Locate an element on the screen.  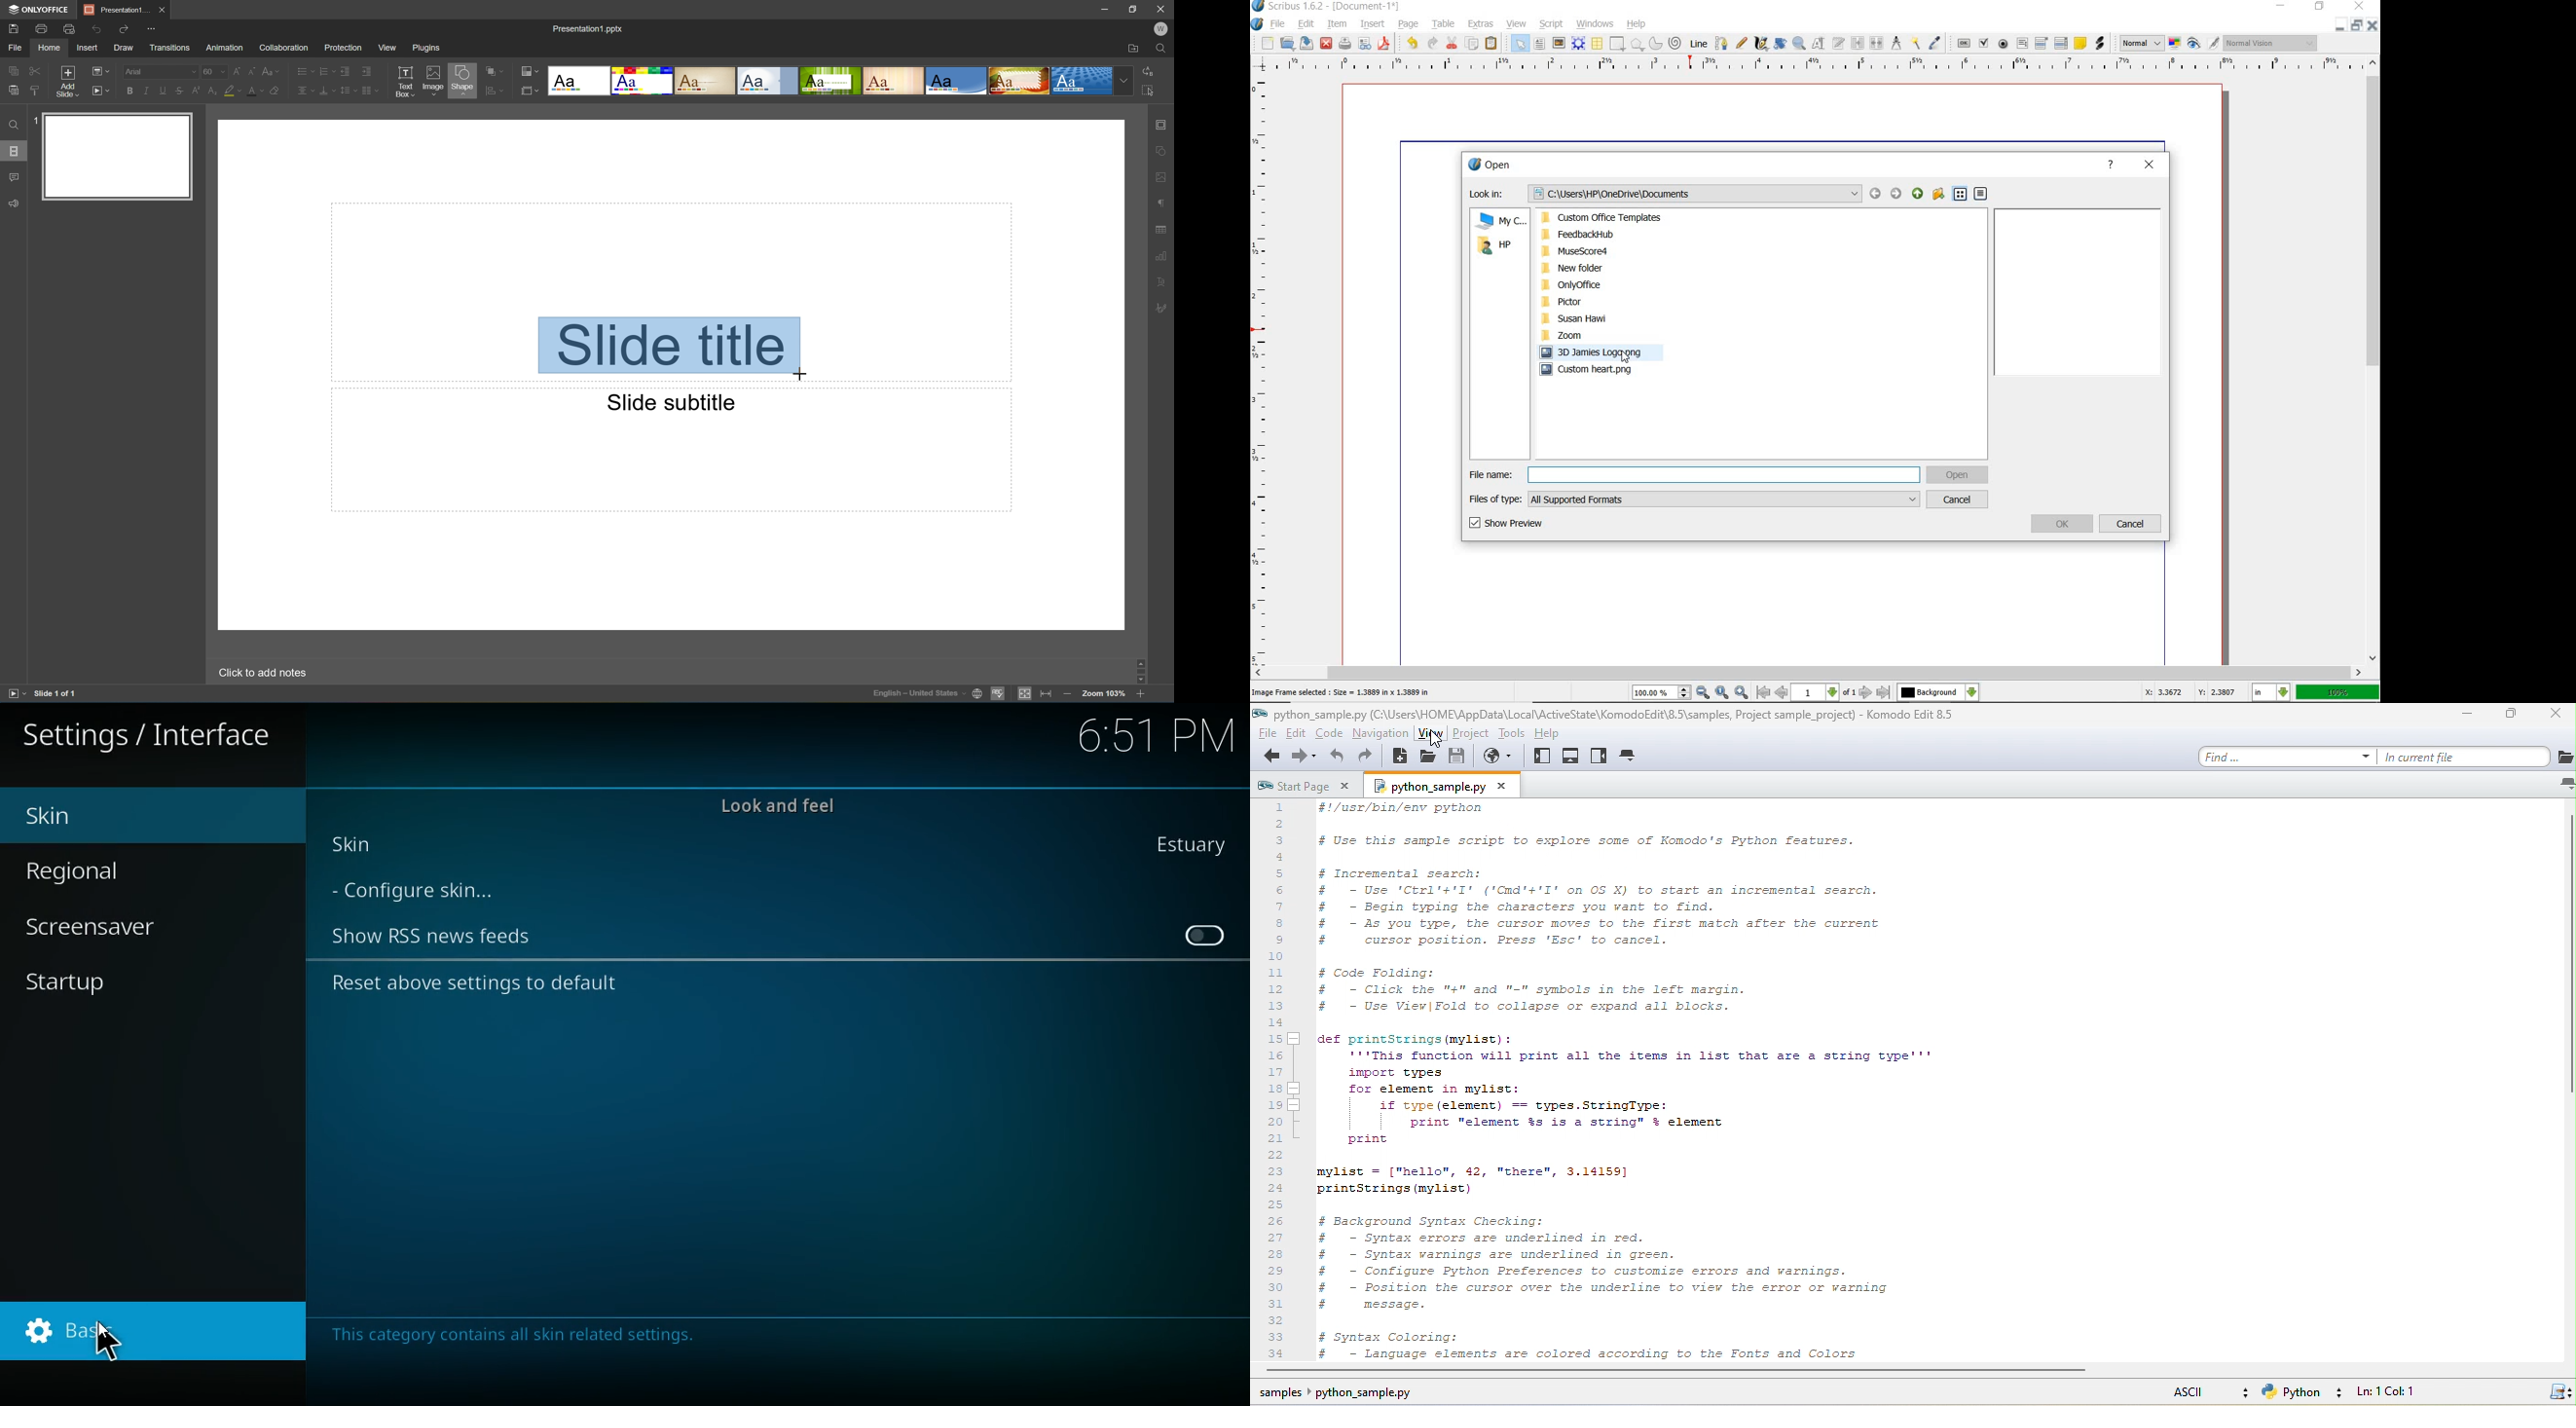
scrollbar is located at coordinates (2374, 360).